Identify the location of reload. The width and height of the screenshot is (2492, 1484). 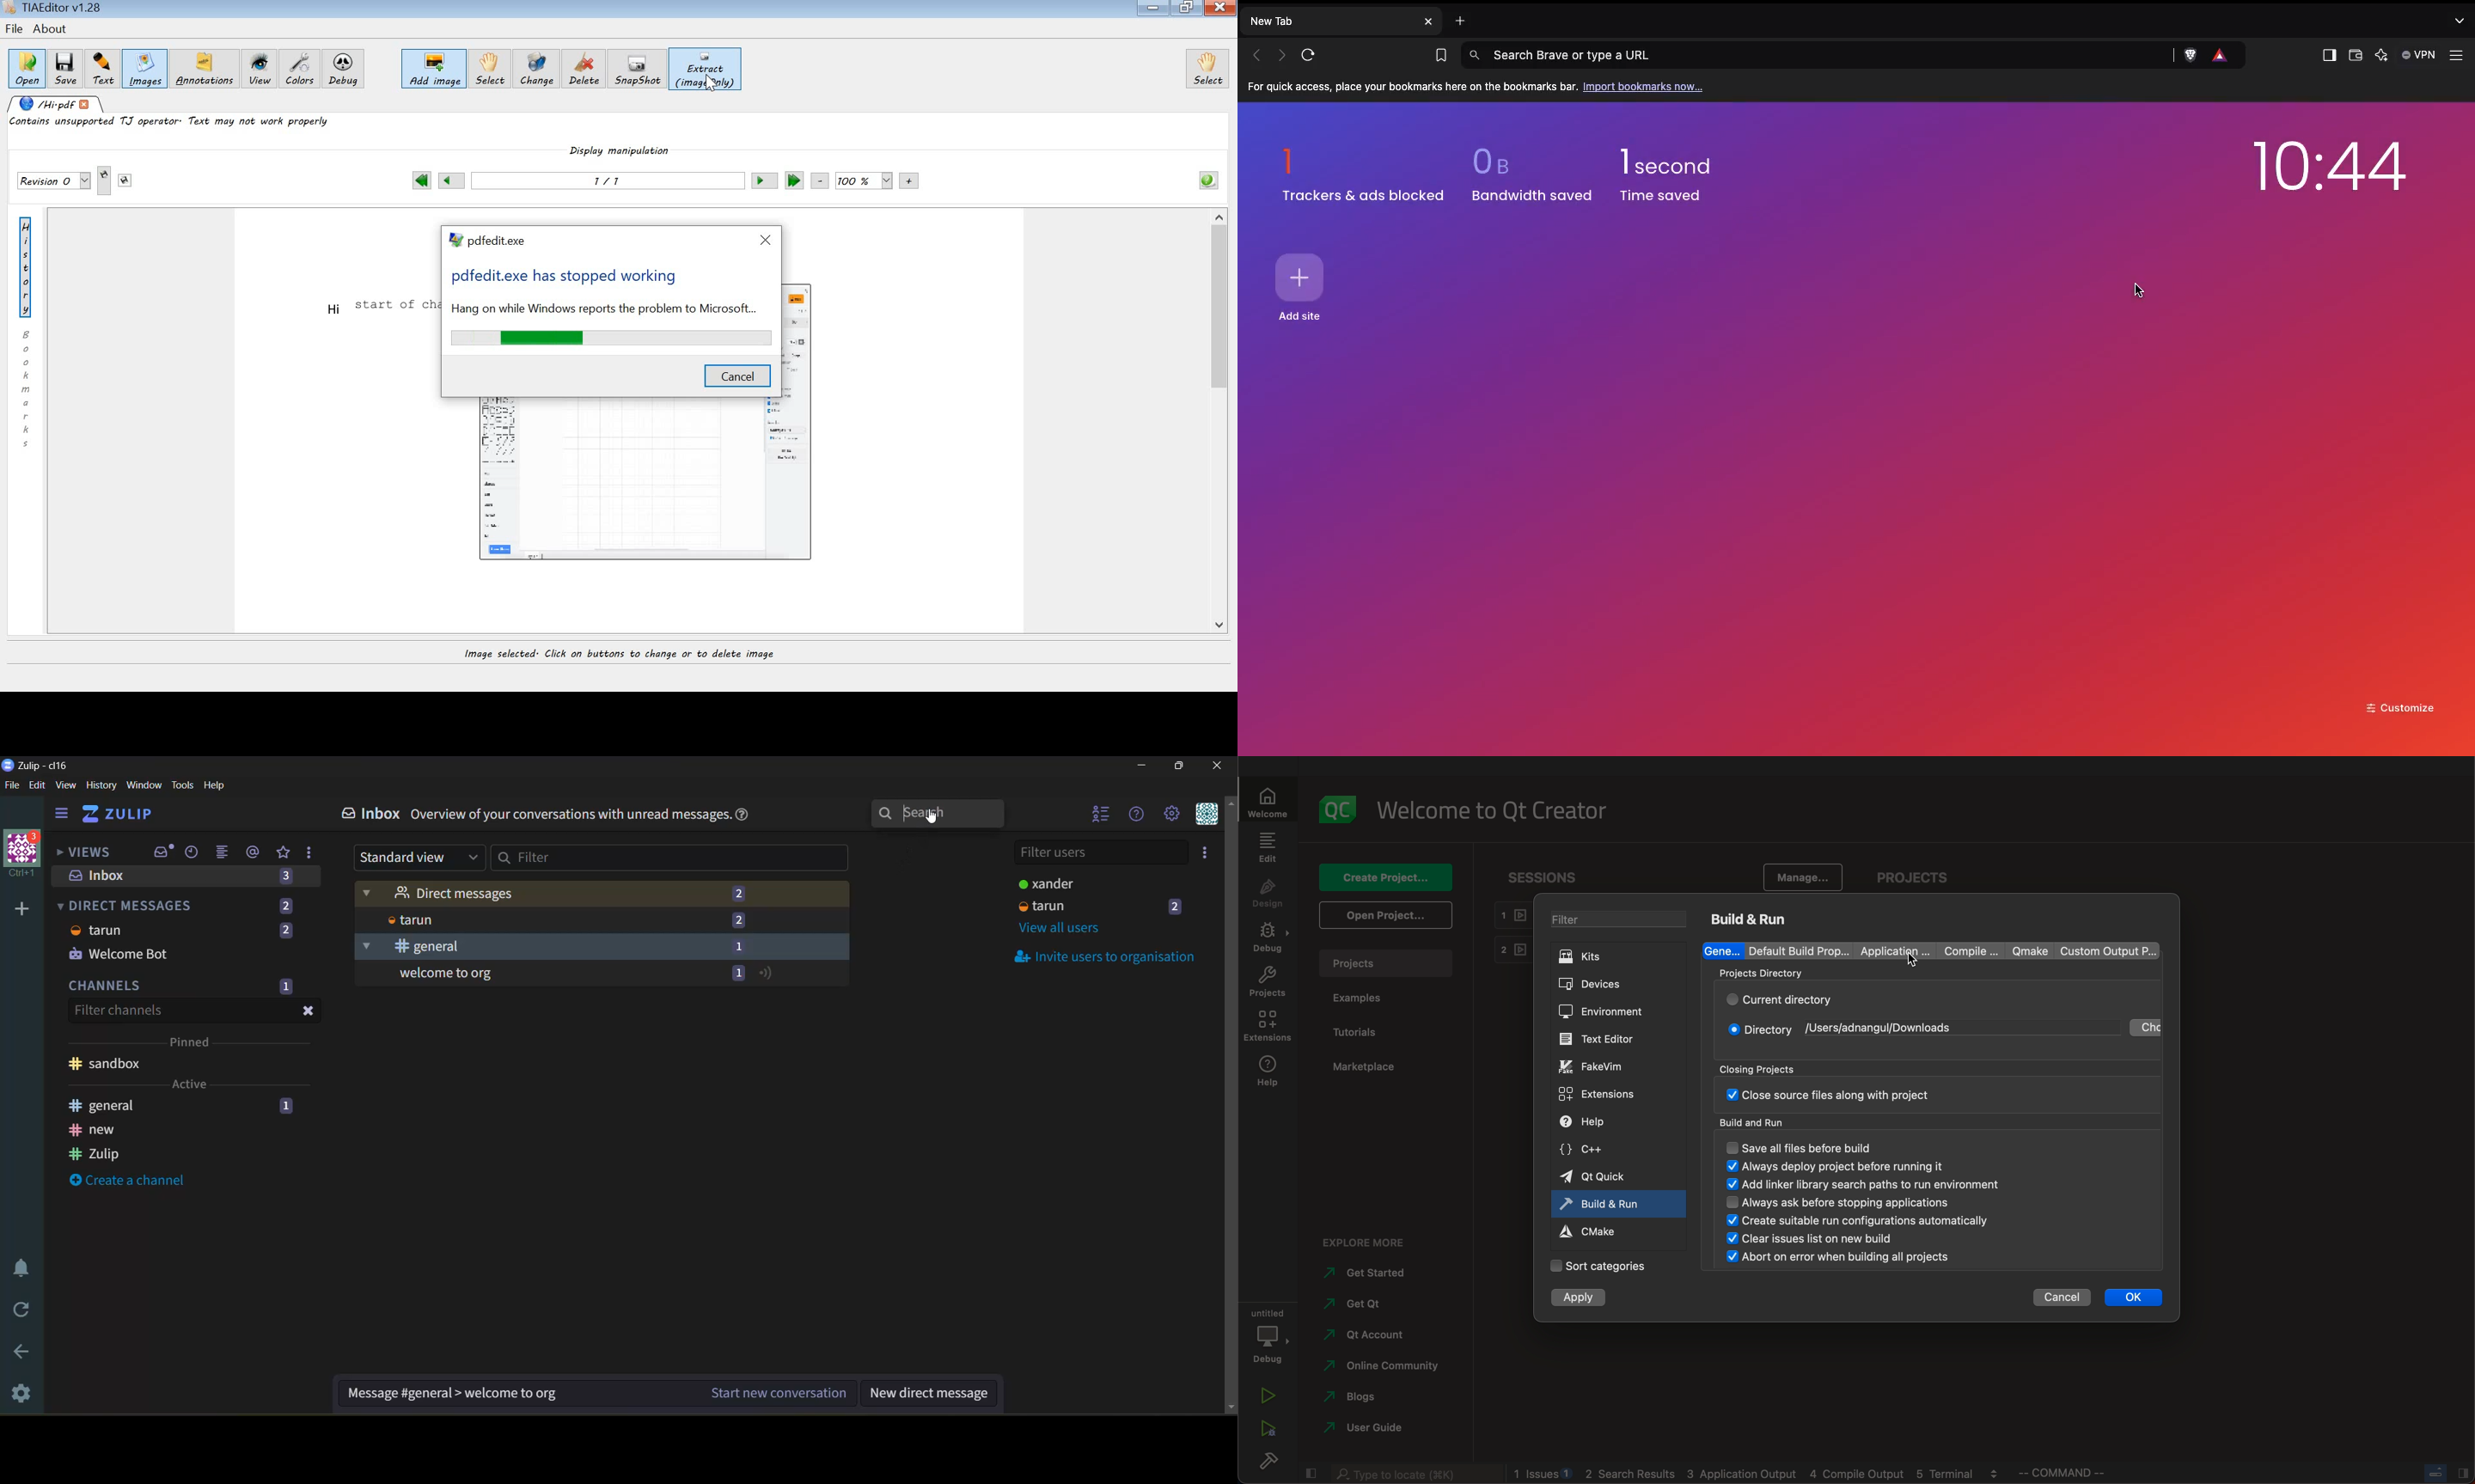
(23, 1307).